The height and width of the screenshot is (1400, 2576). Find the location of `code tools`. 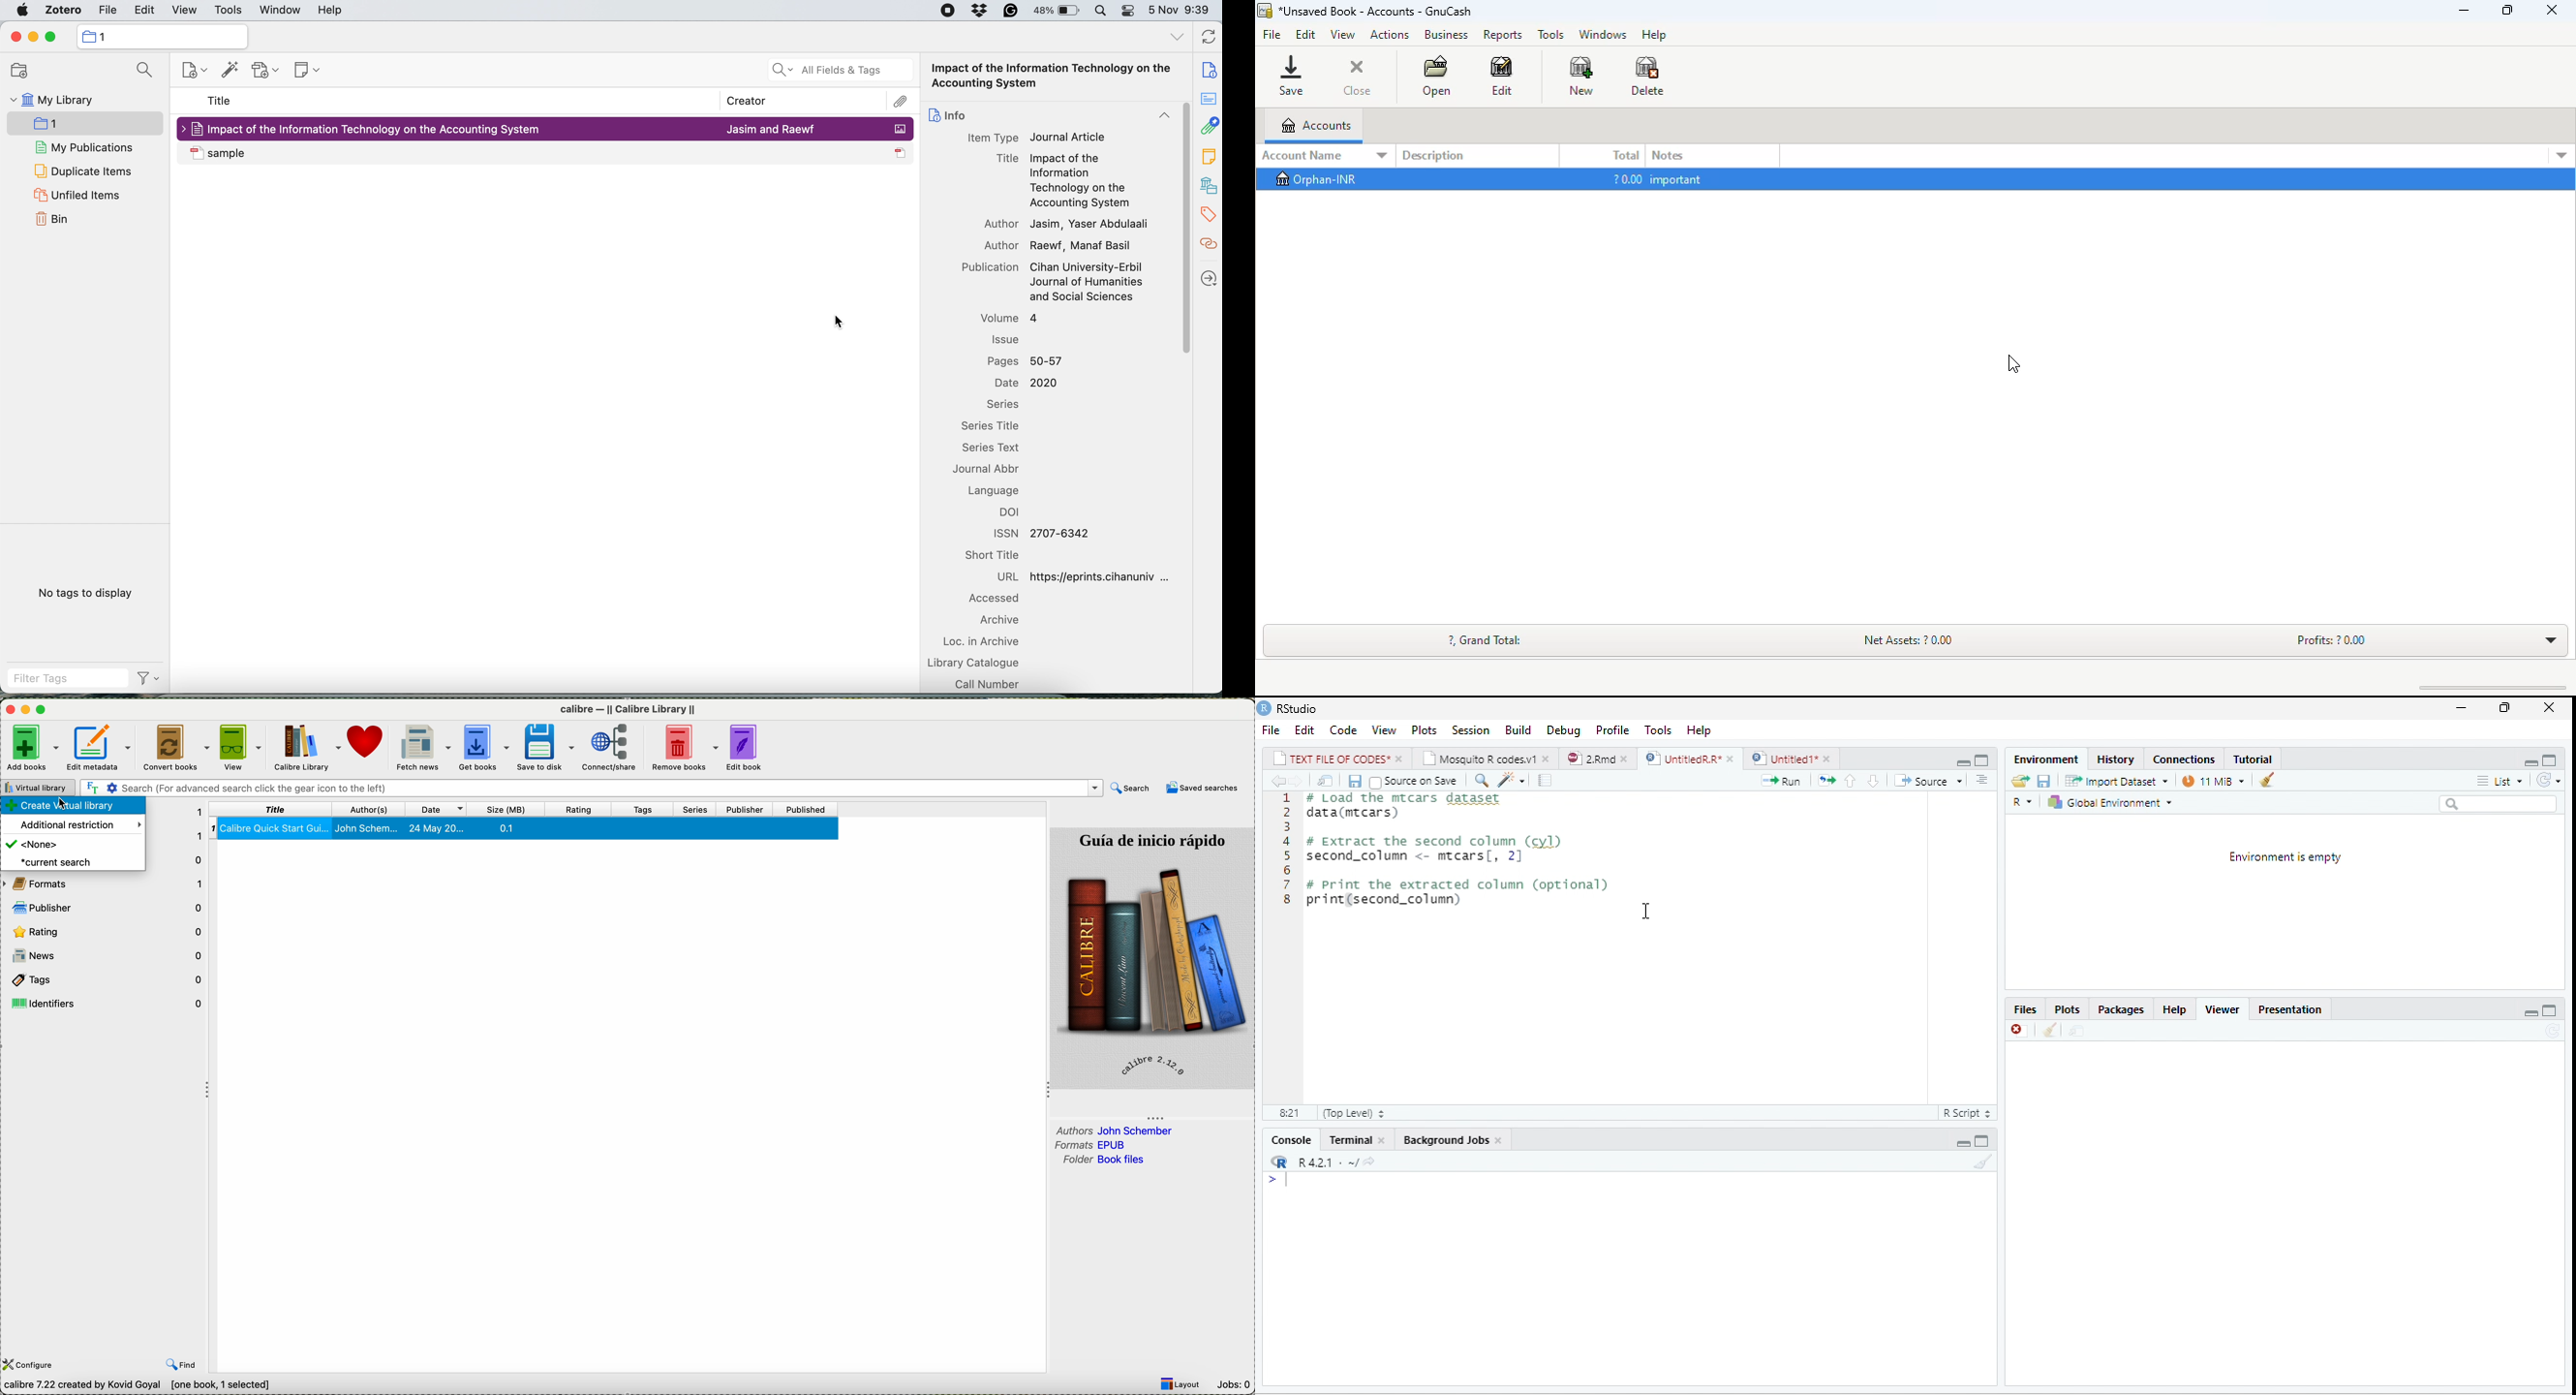

code tools is located at coordinates (1512, 780).